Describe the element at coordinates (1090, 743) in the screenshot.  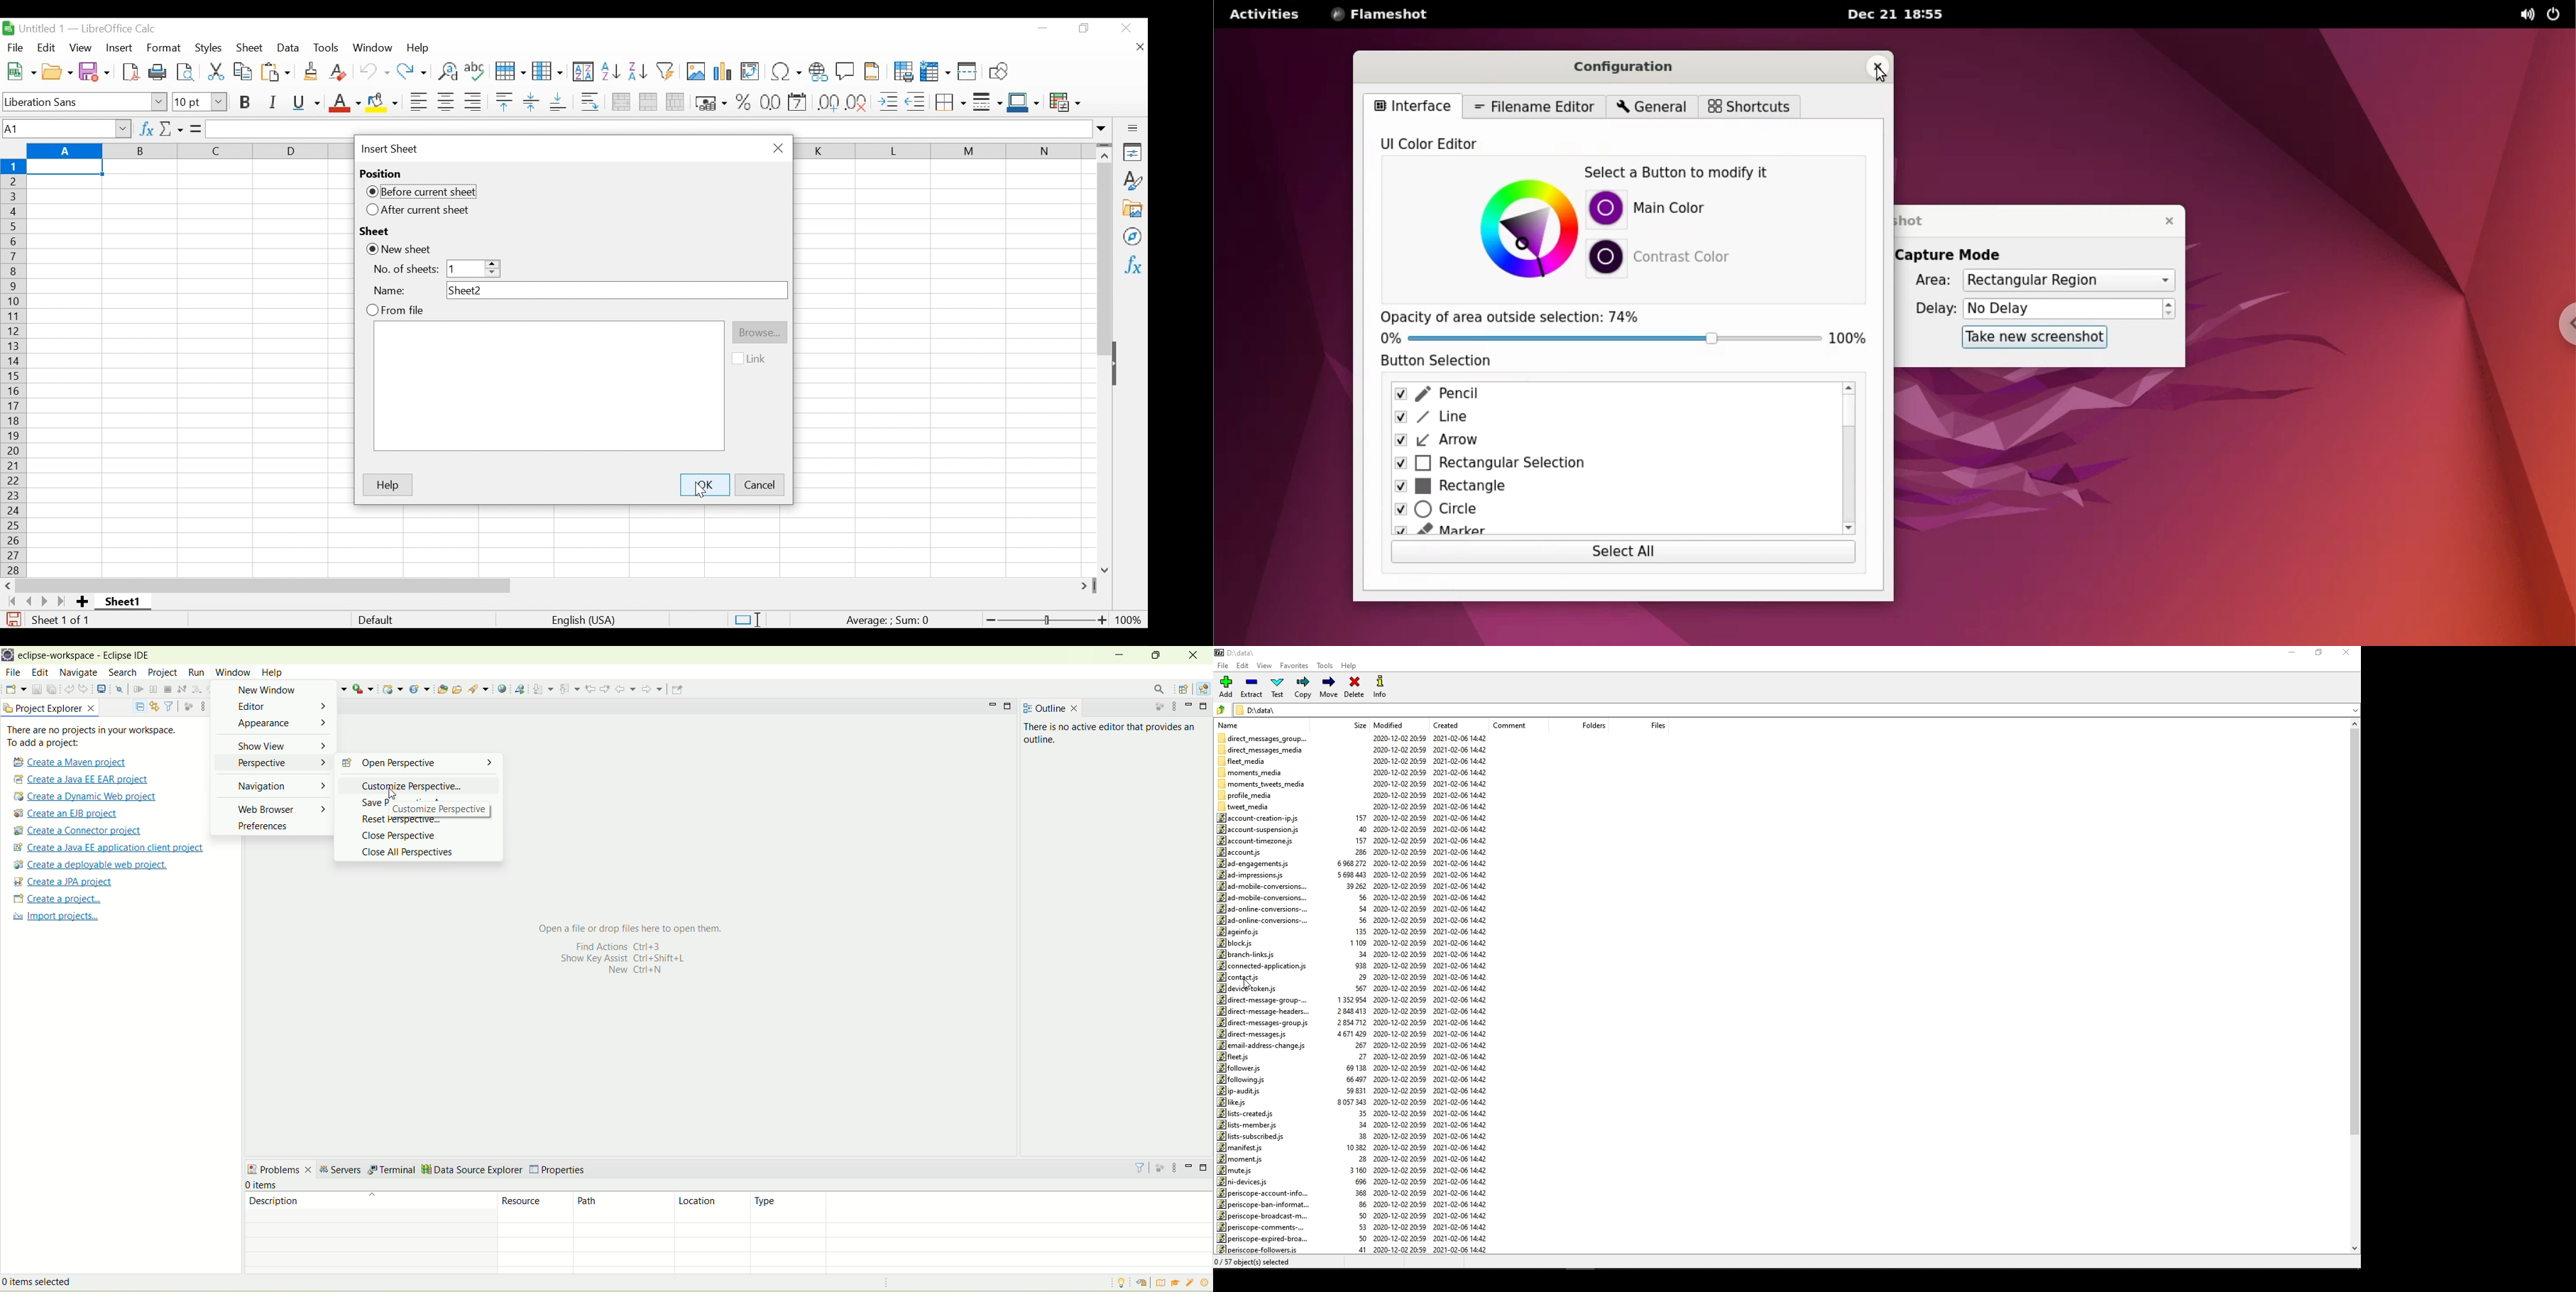
I see `There is no active editor that provides an outline.` at that location.